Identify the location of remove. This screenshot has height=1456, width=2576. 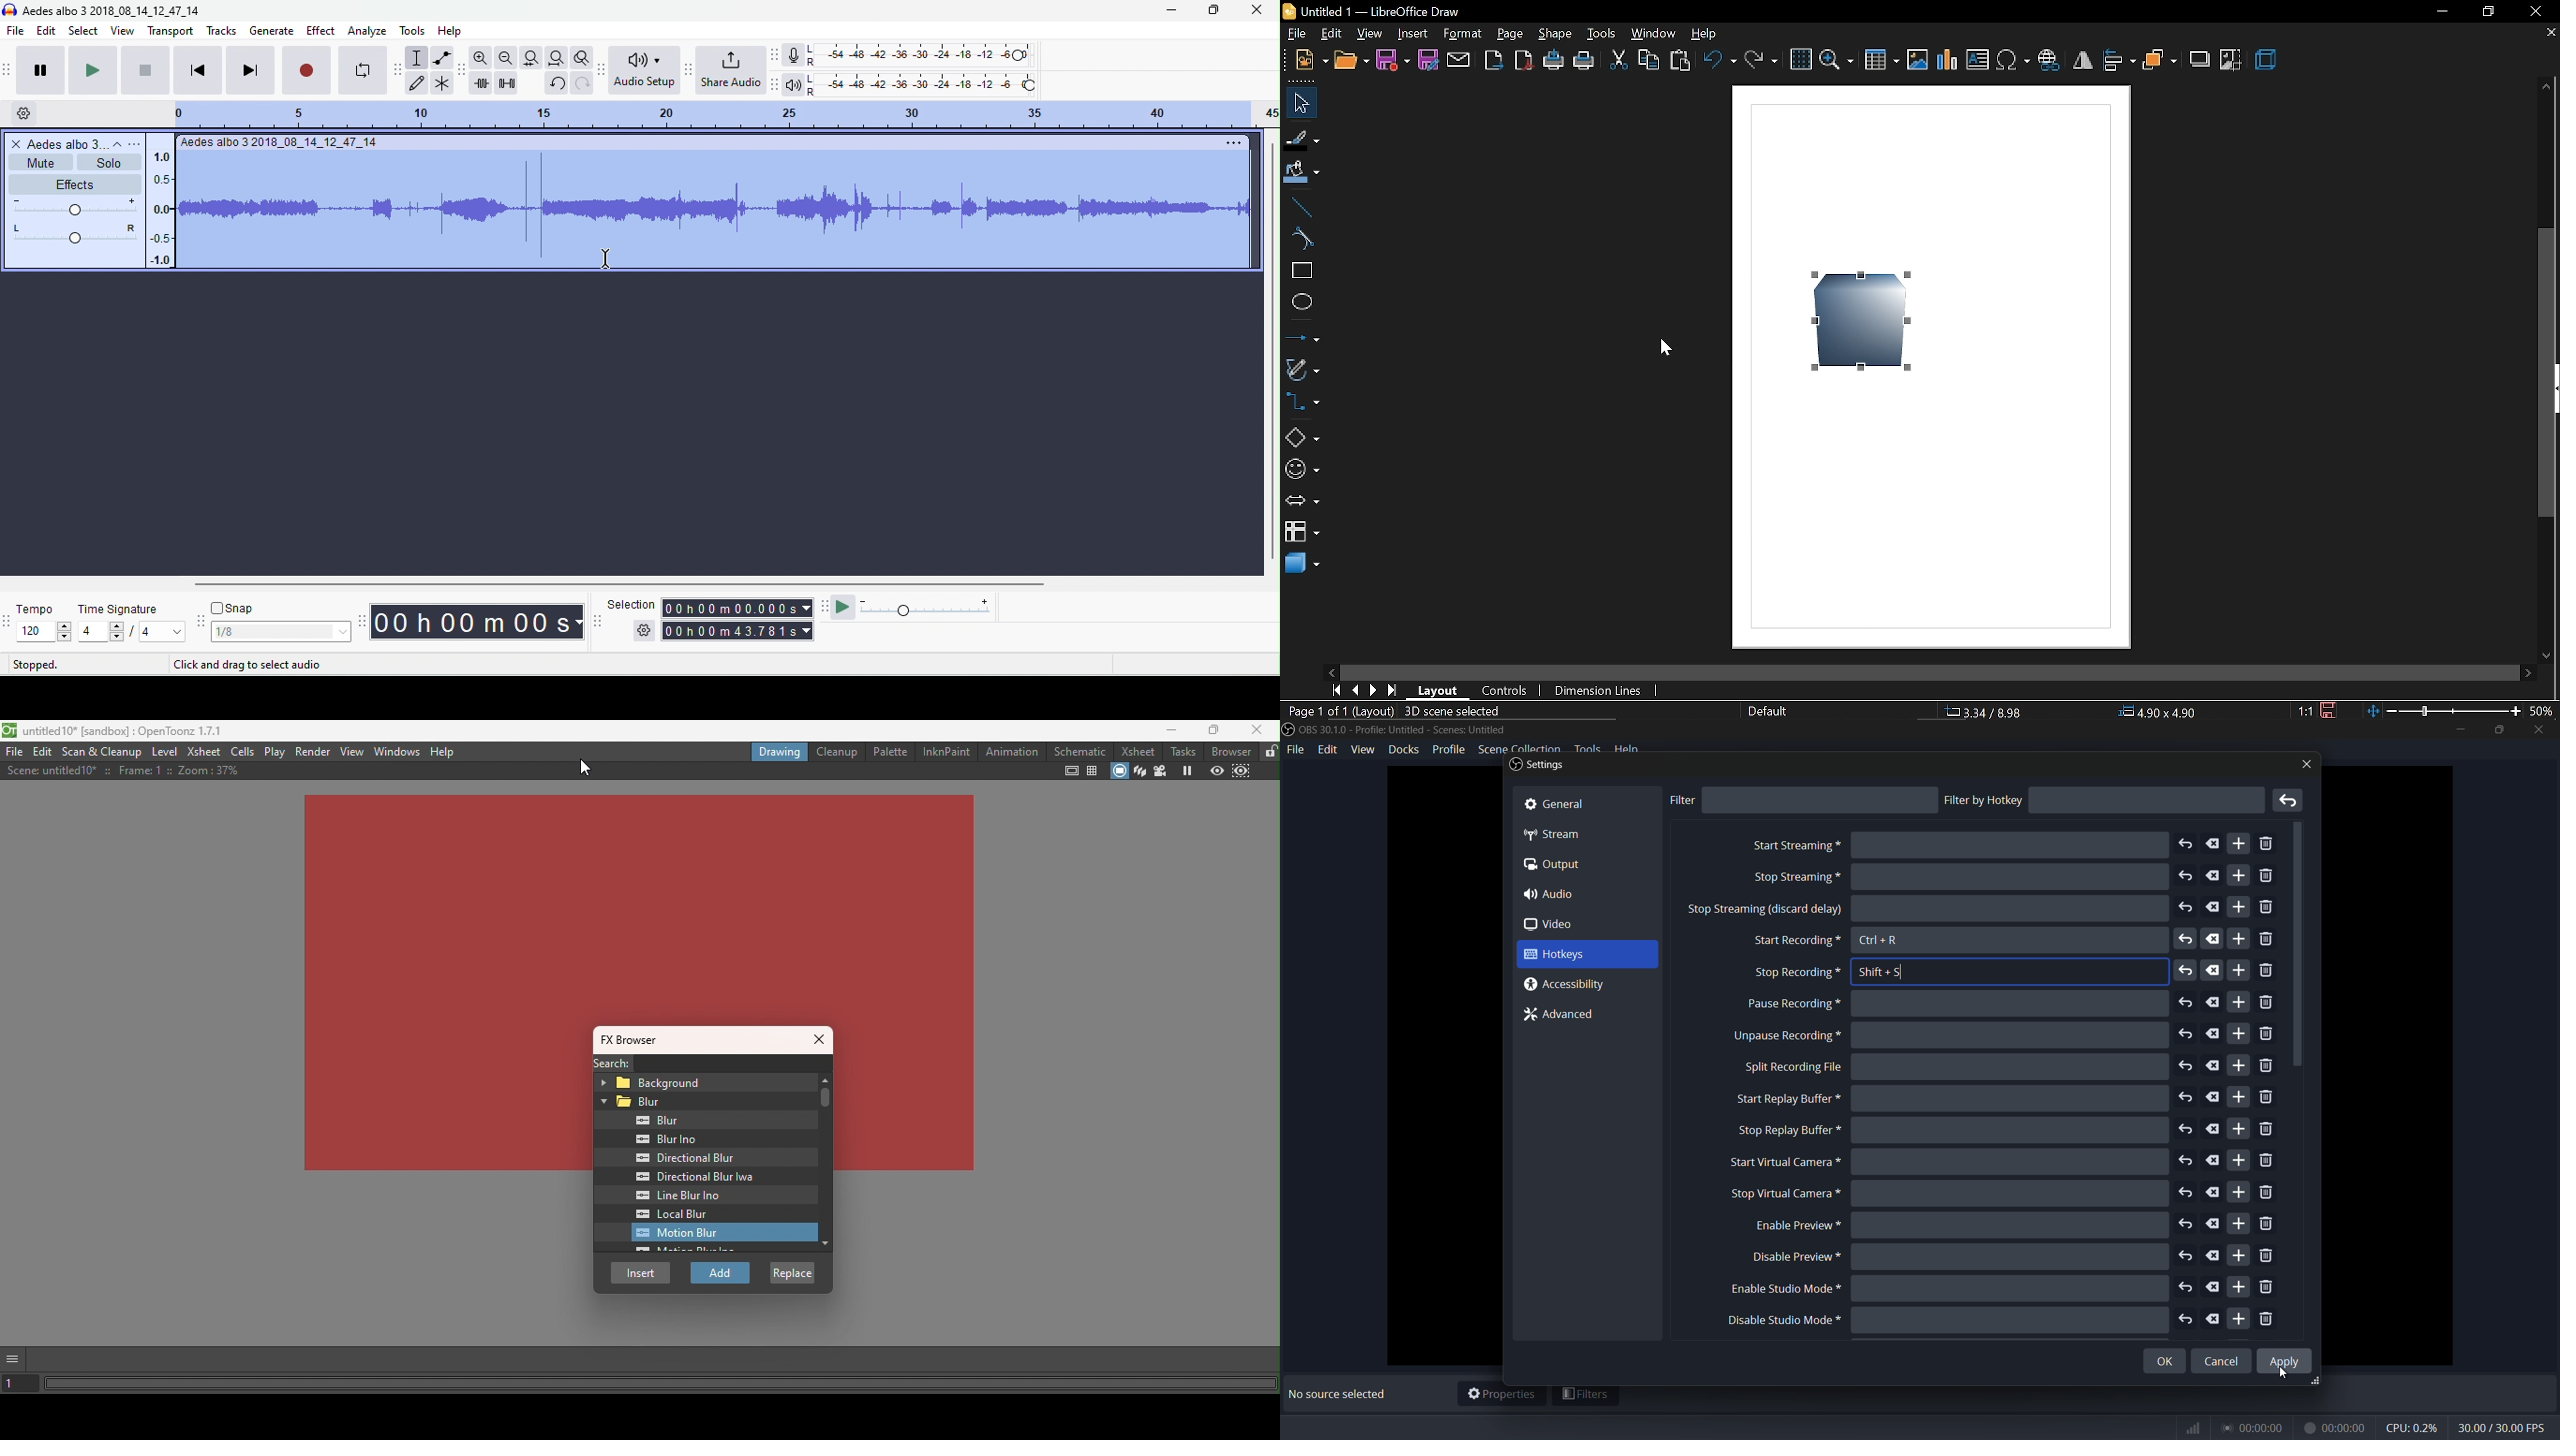
(2267, 1256).